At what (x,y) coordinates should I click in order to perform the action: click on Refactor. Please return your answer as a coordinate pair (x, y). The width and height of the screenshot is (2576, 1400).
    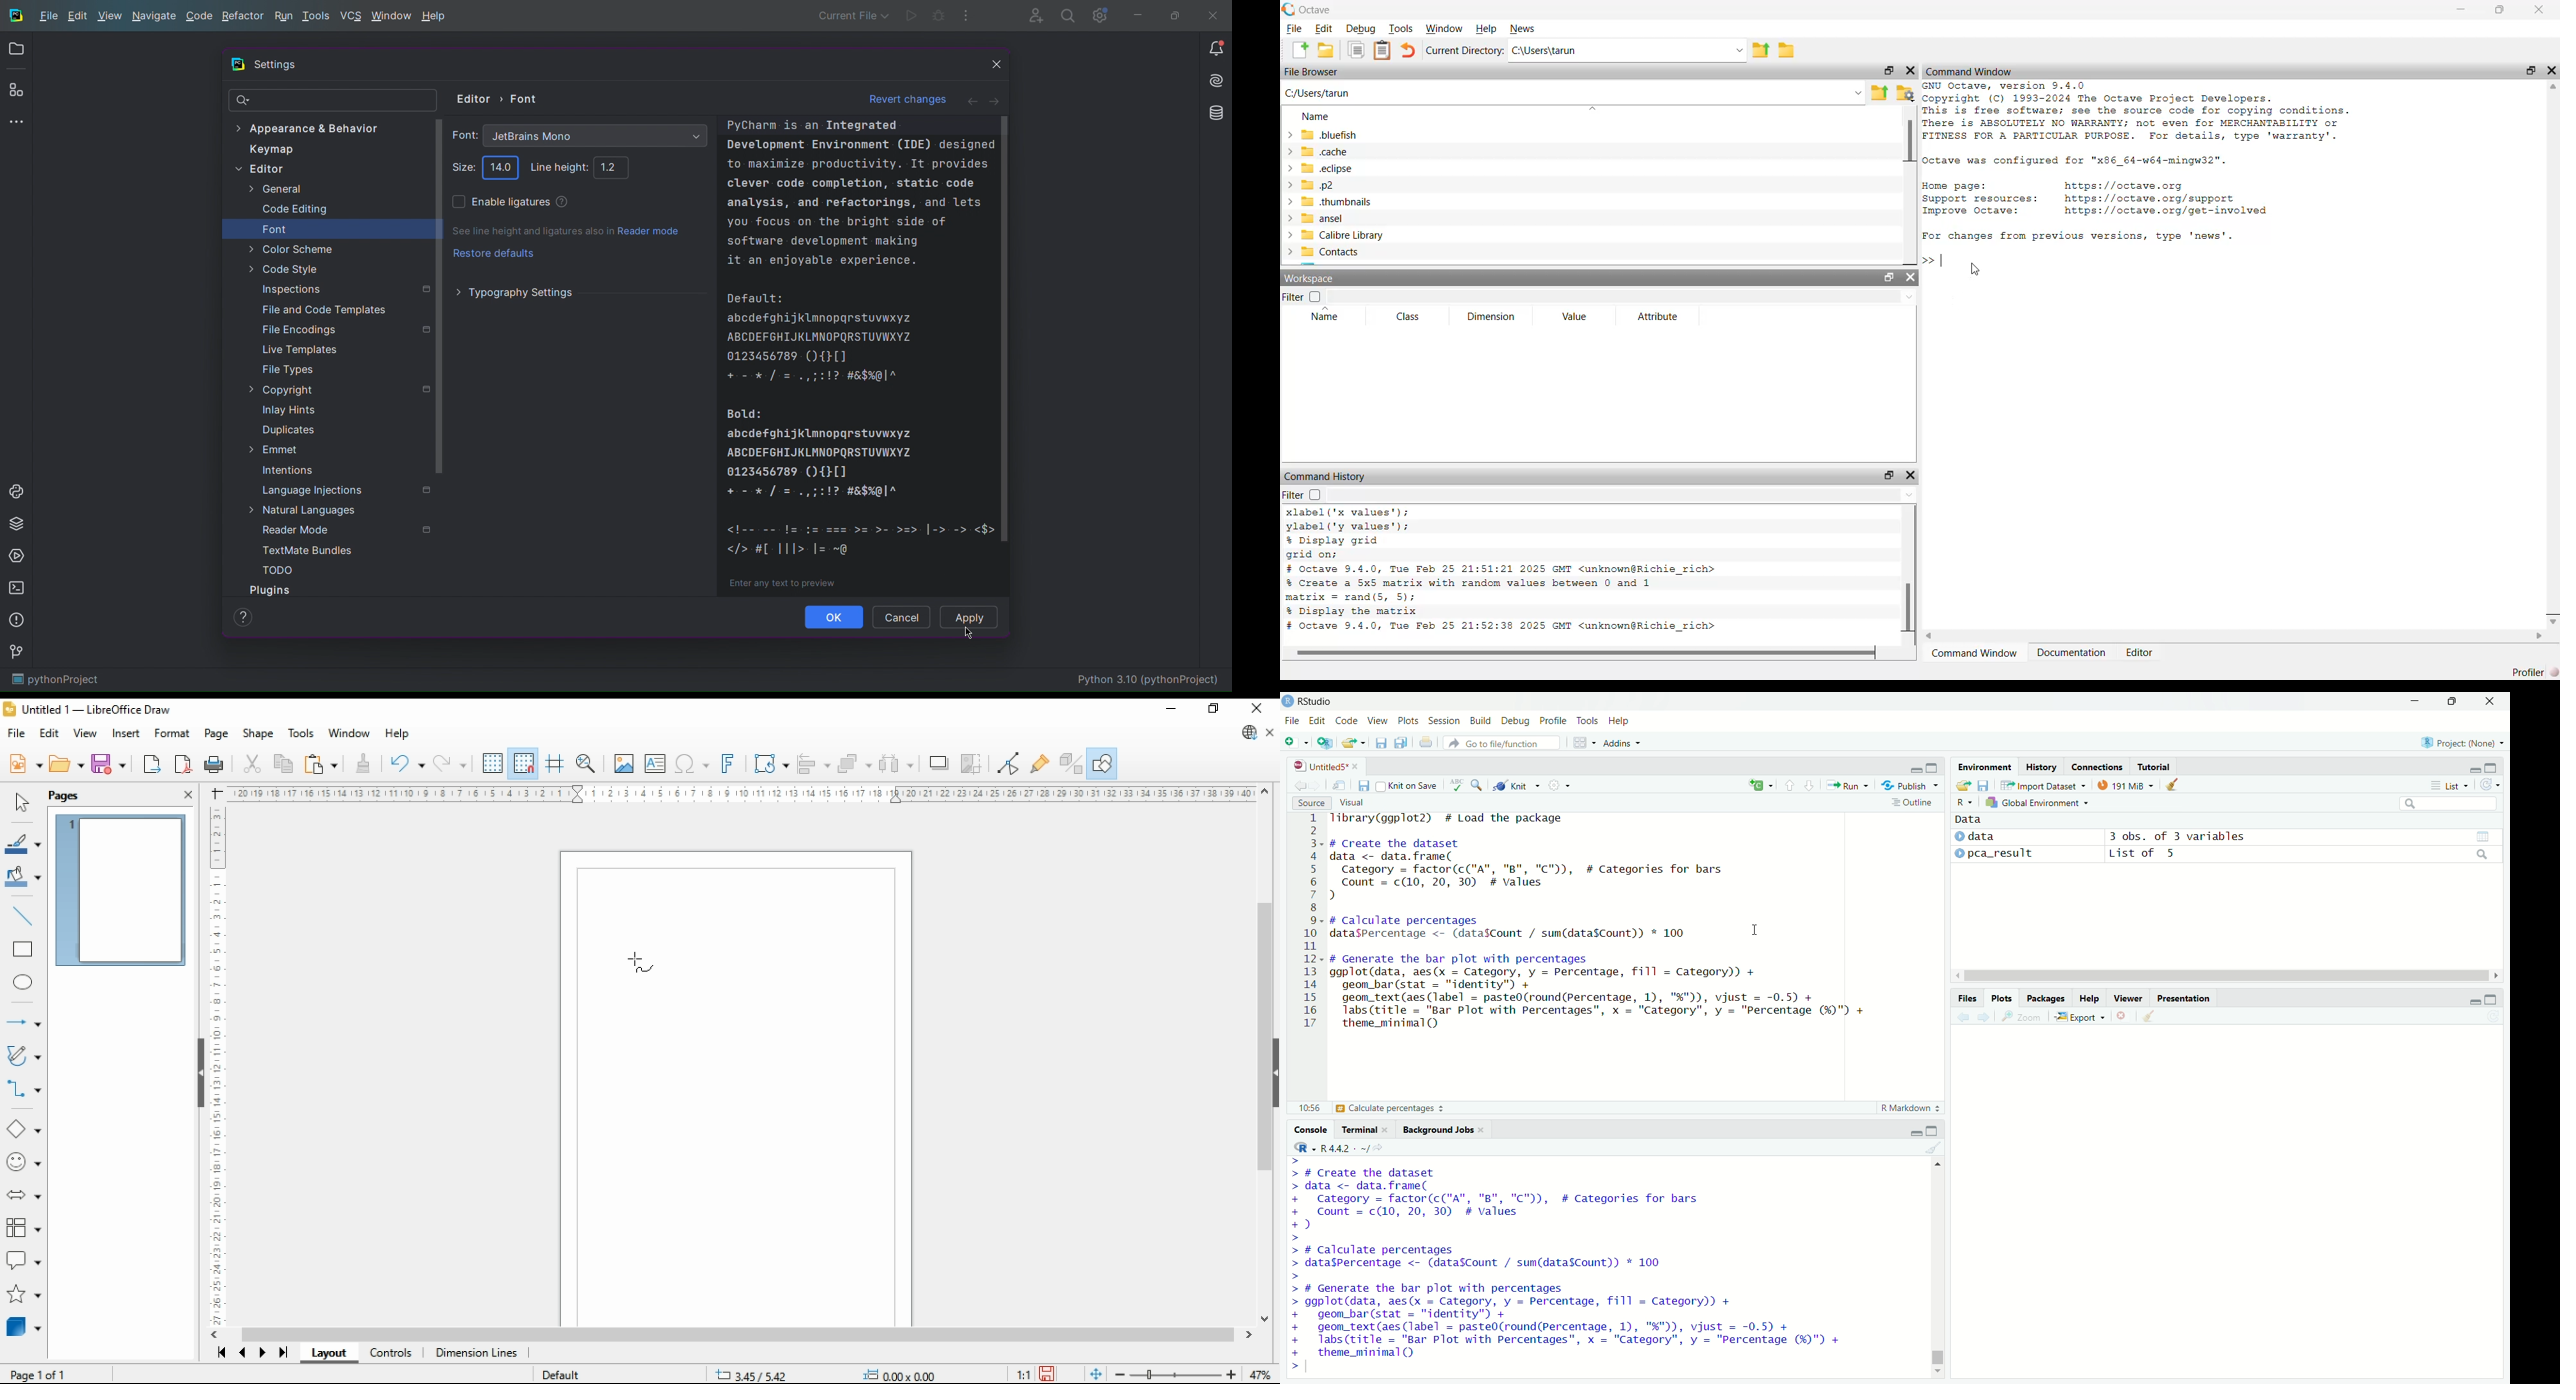
    Looking at the image, I should click on (243, 18).